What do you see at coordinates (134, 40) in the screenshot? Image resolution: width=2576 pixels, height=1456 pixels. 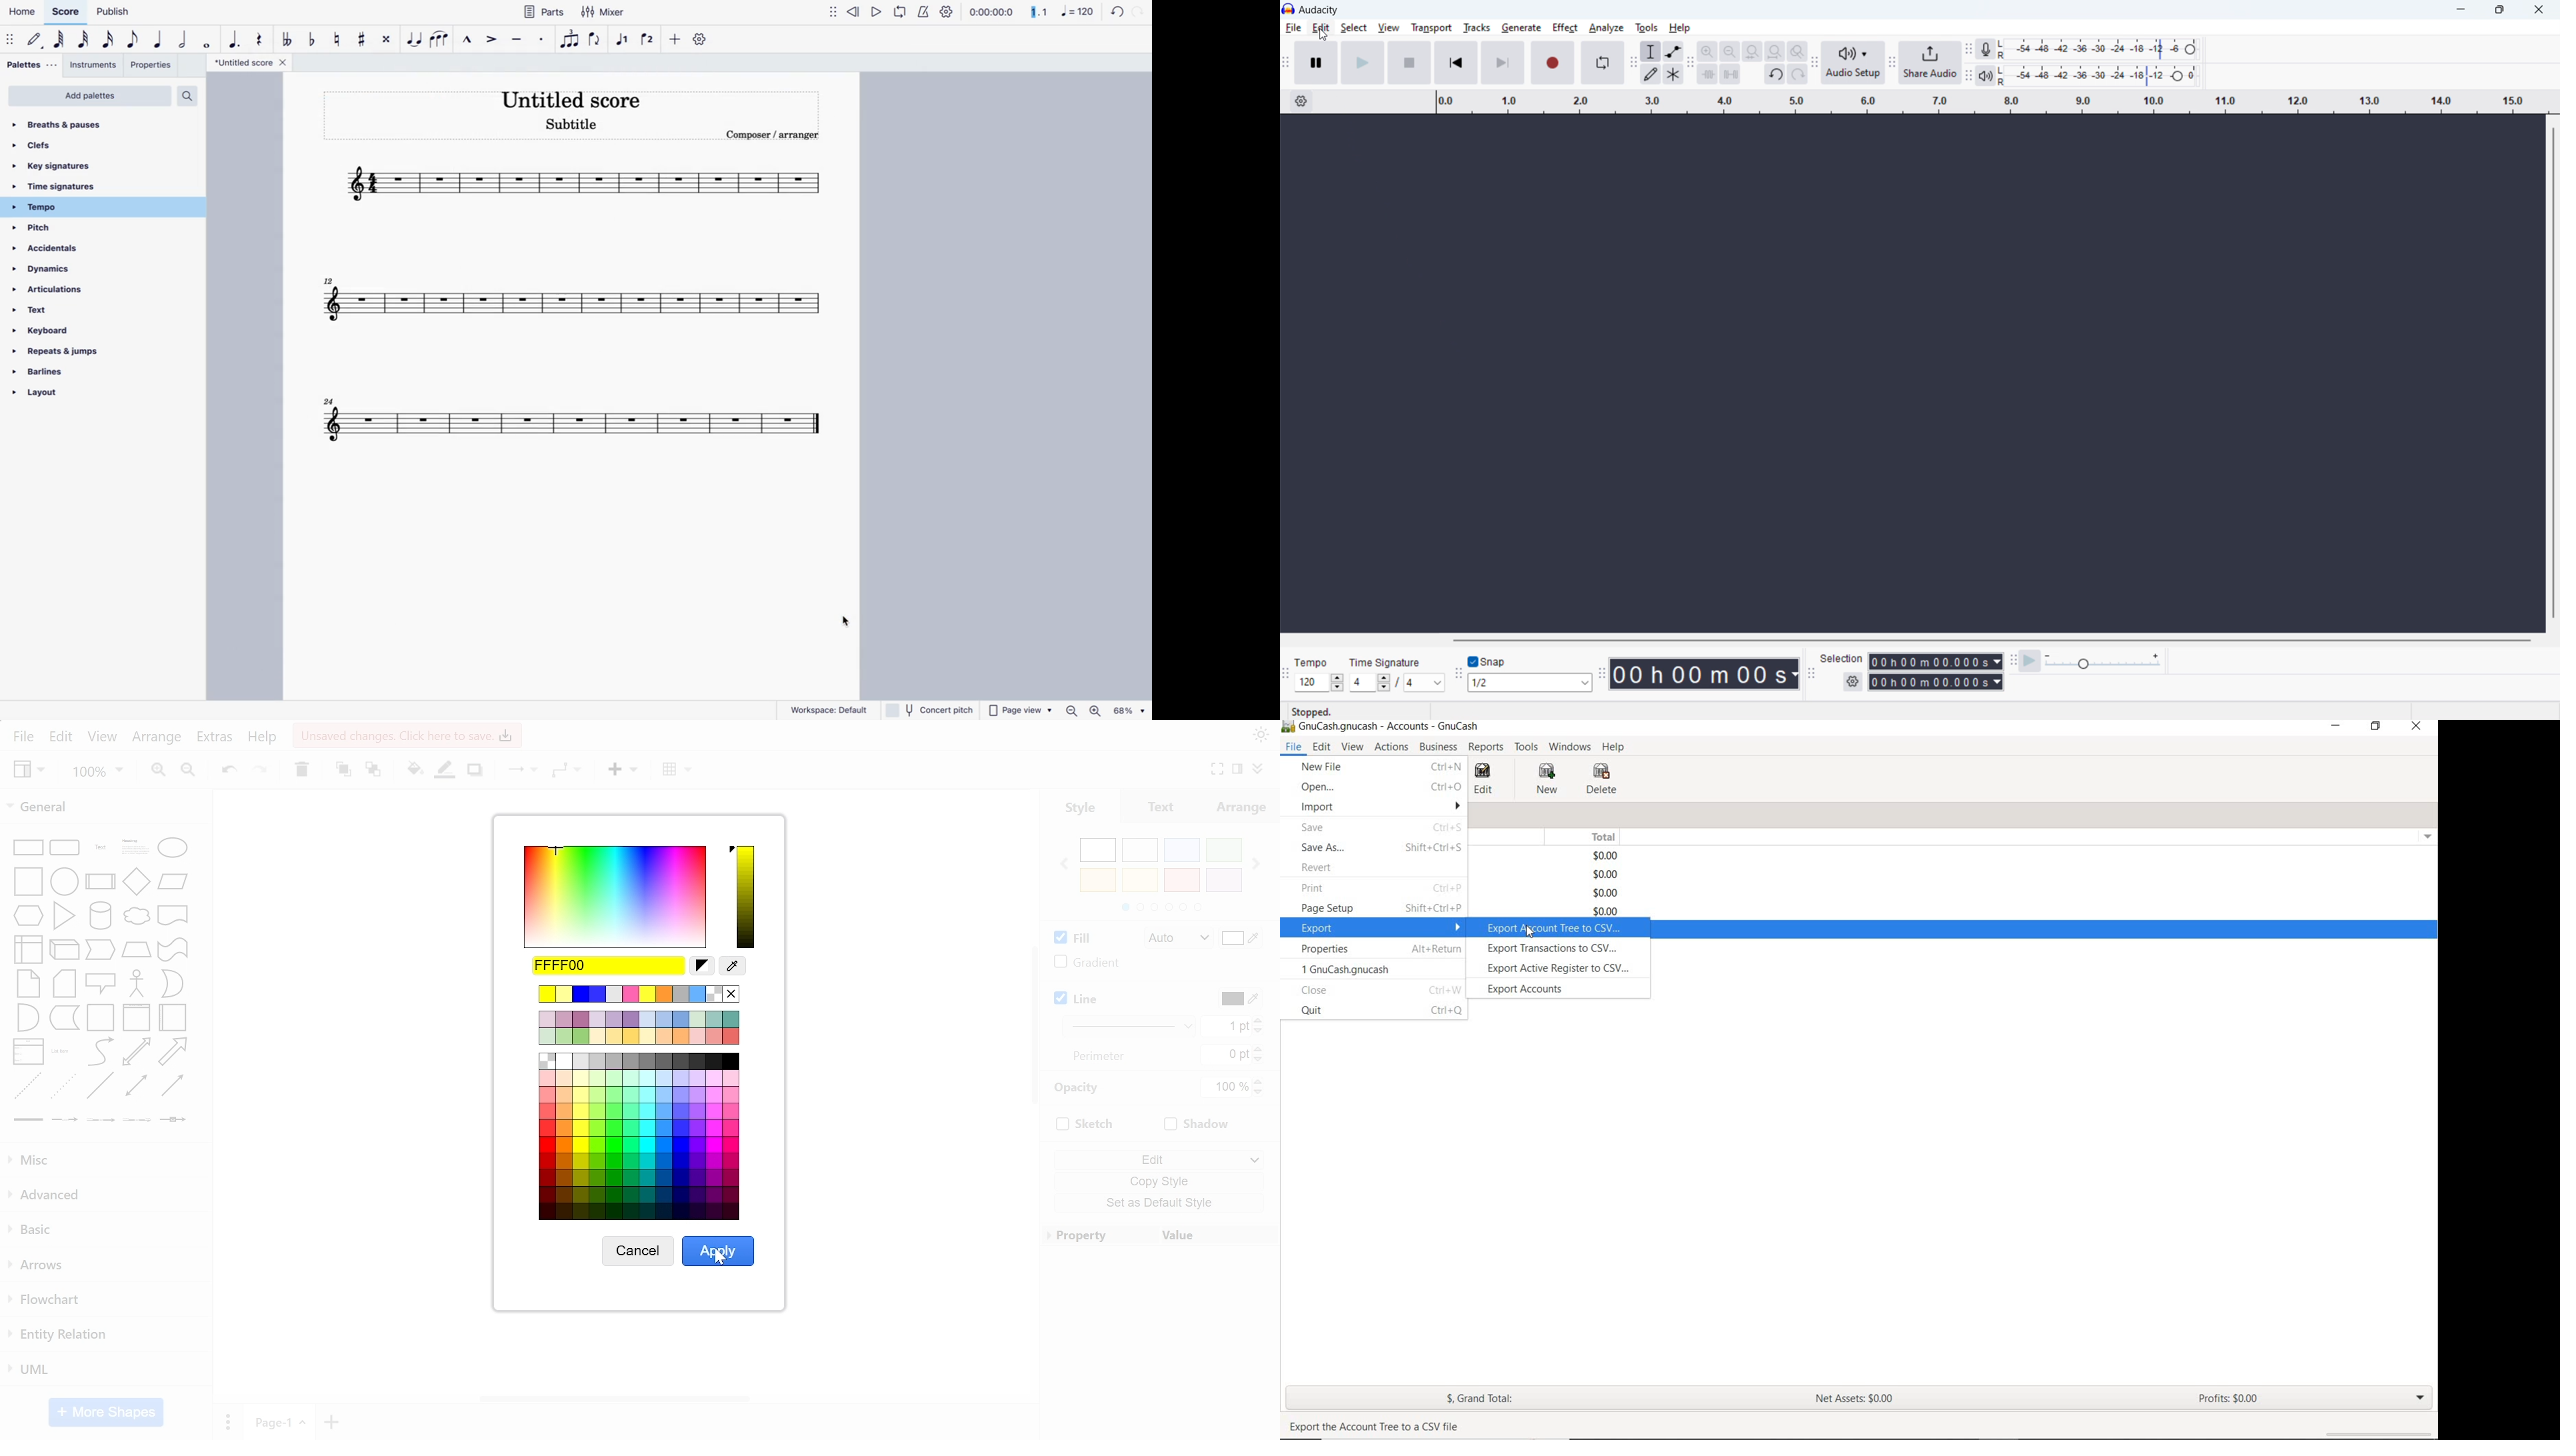 I see `eighth note` at bounding box center [134, 40].